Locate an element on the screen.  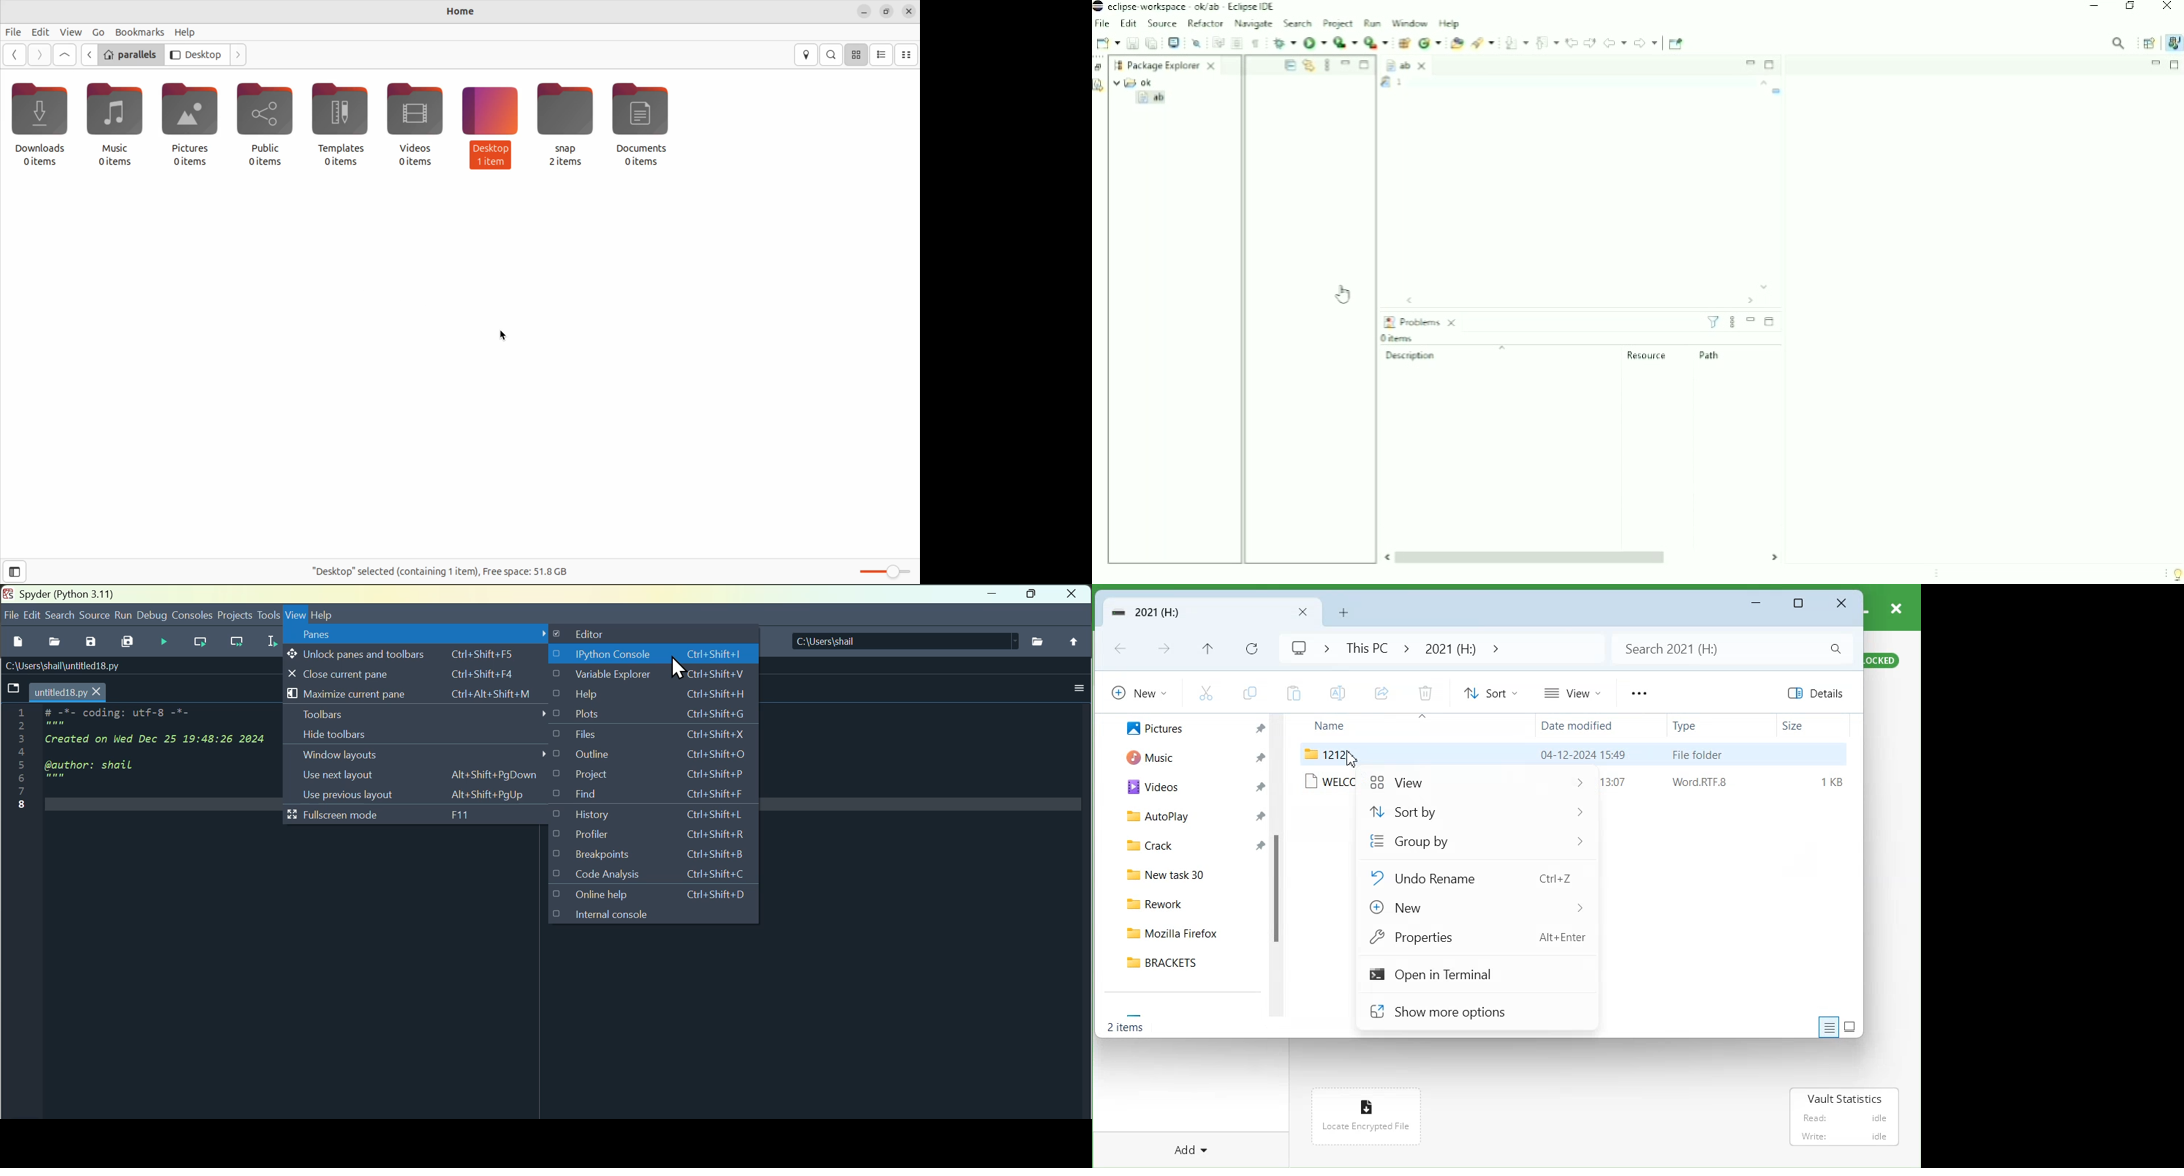
Run is located at coordinates (122, 614).